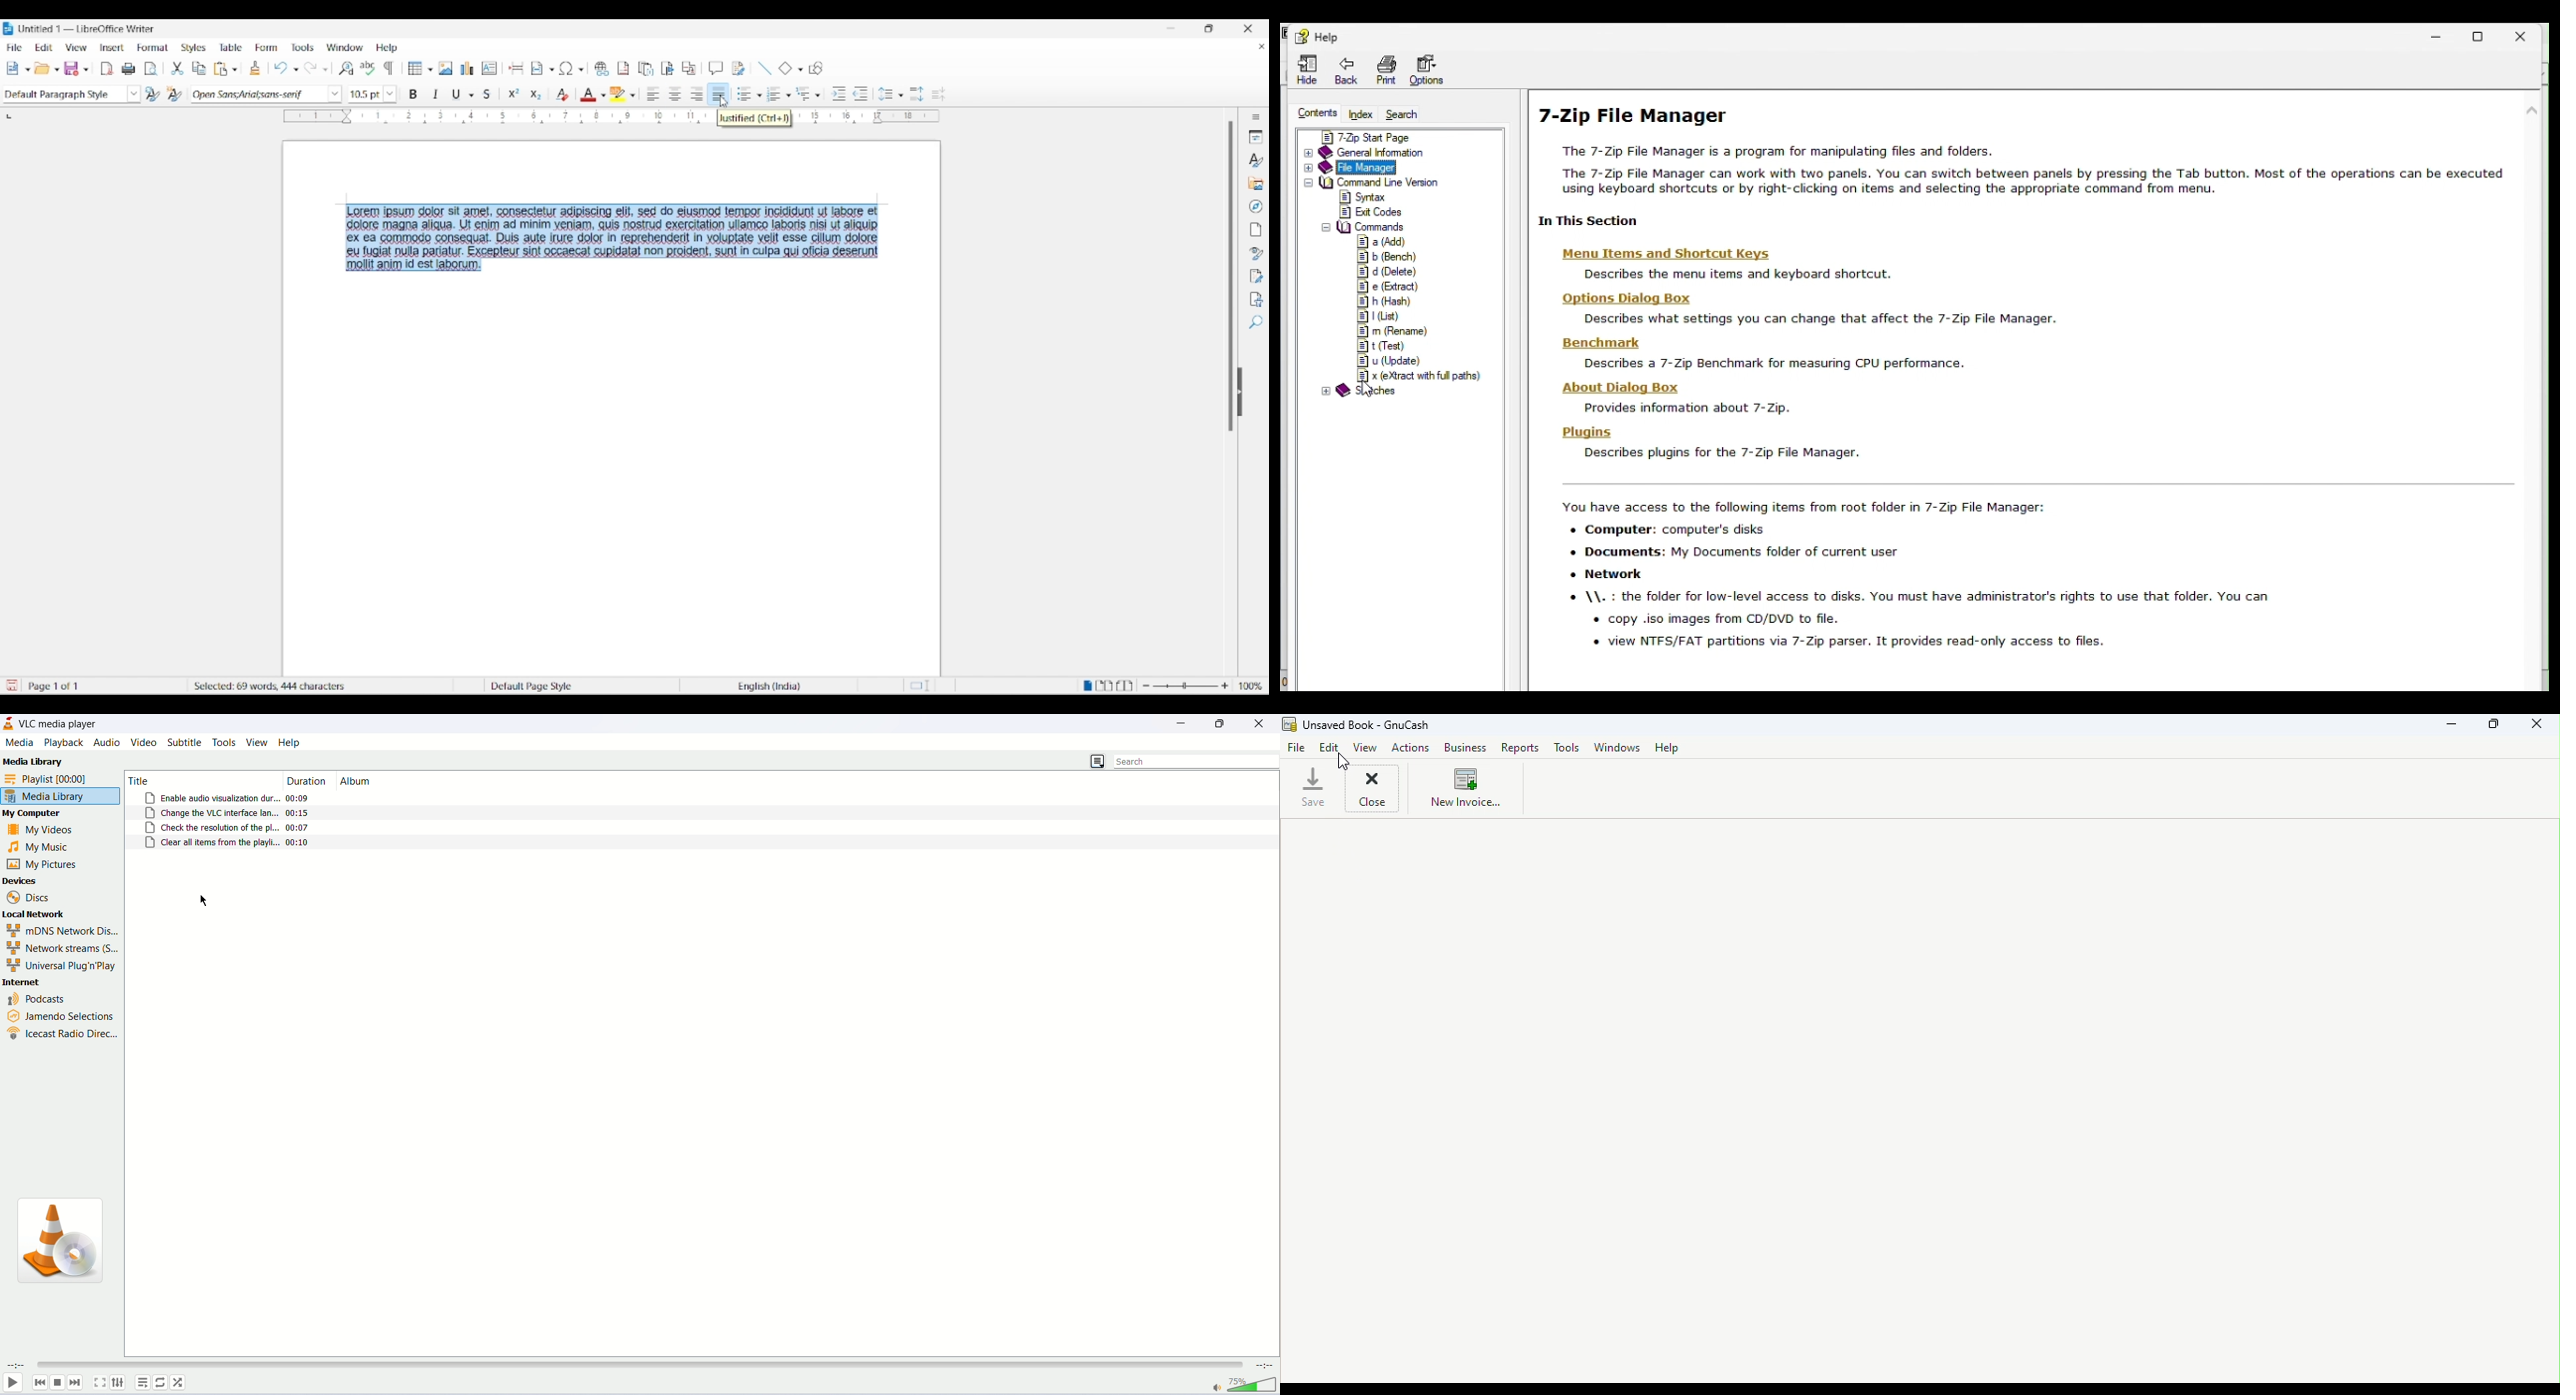  I want to click on Toggle unordered list options, so click(758, 96).